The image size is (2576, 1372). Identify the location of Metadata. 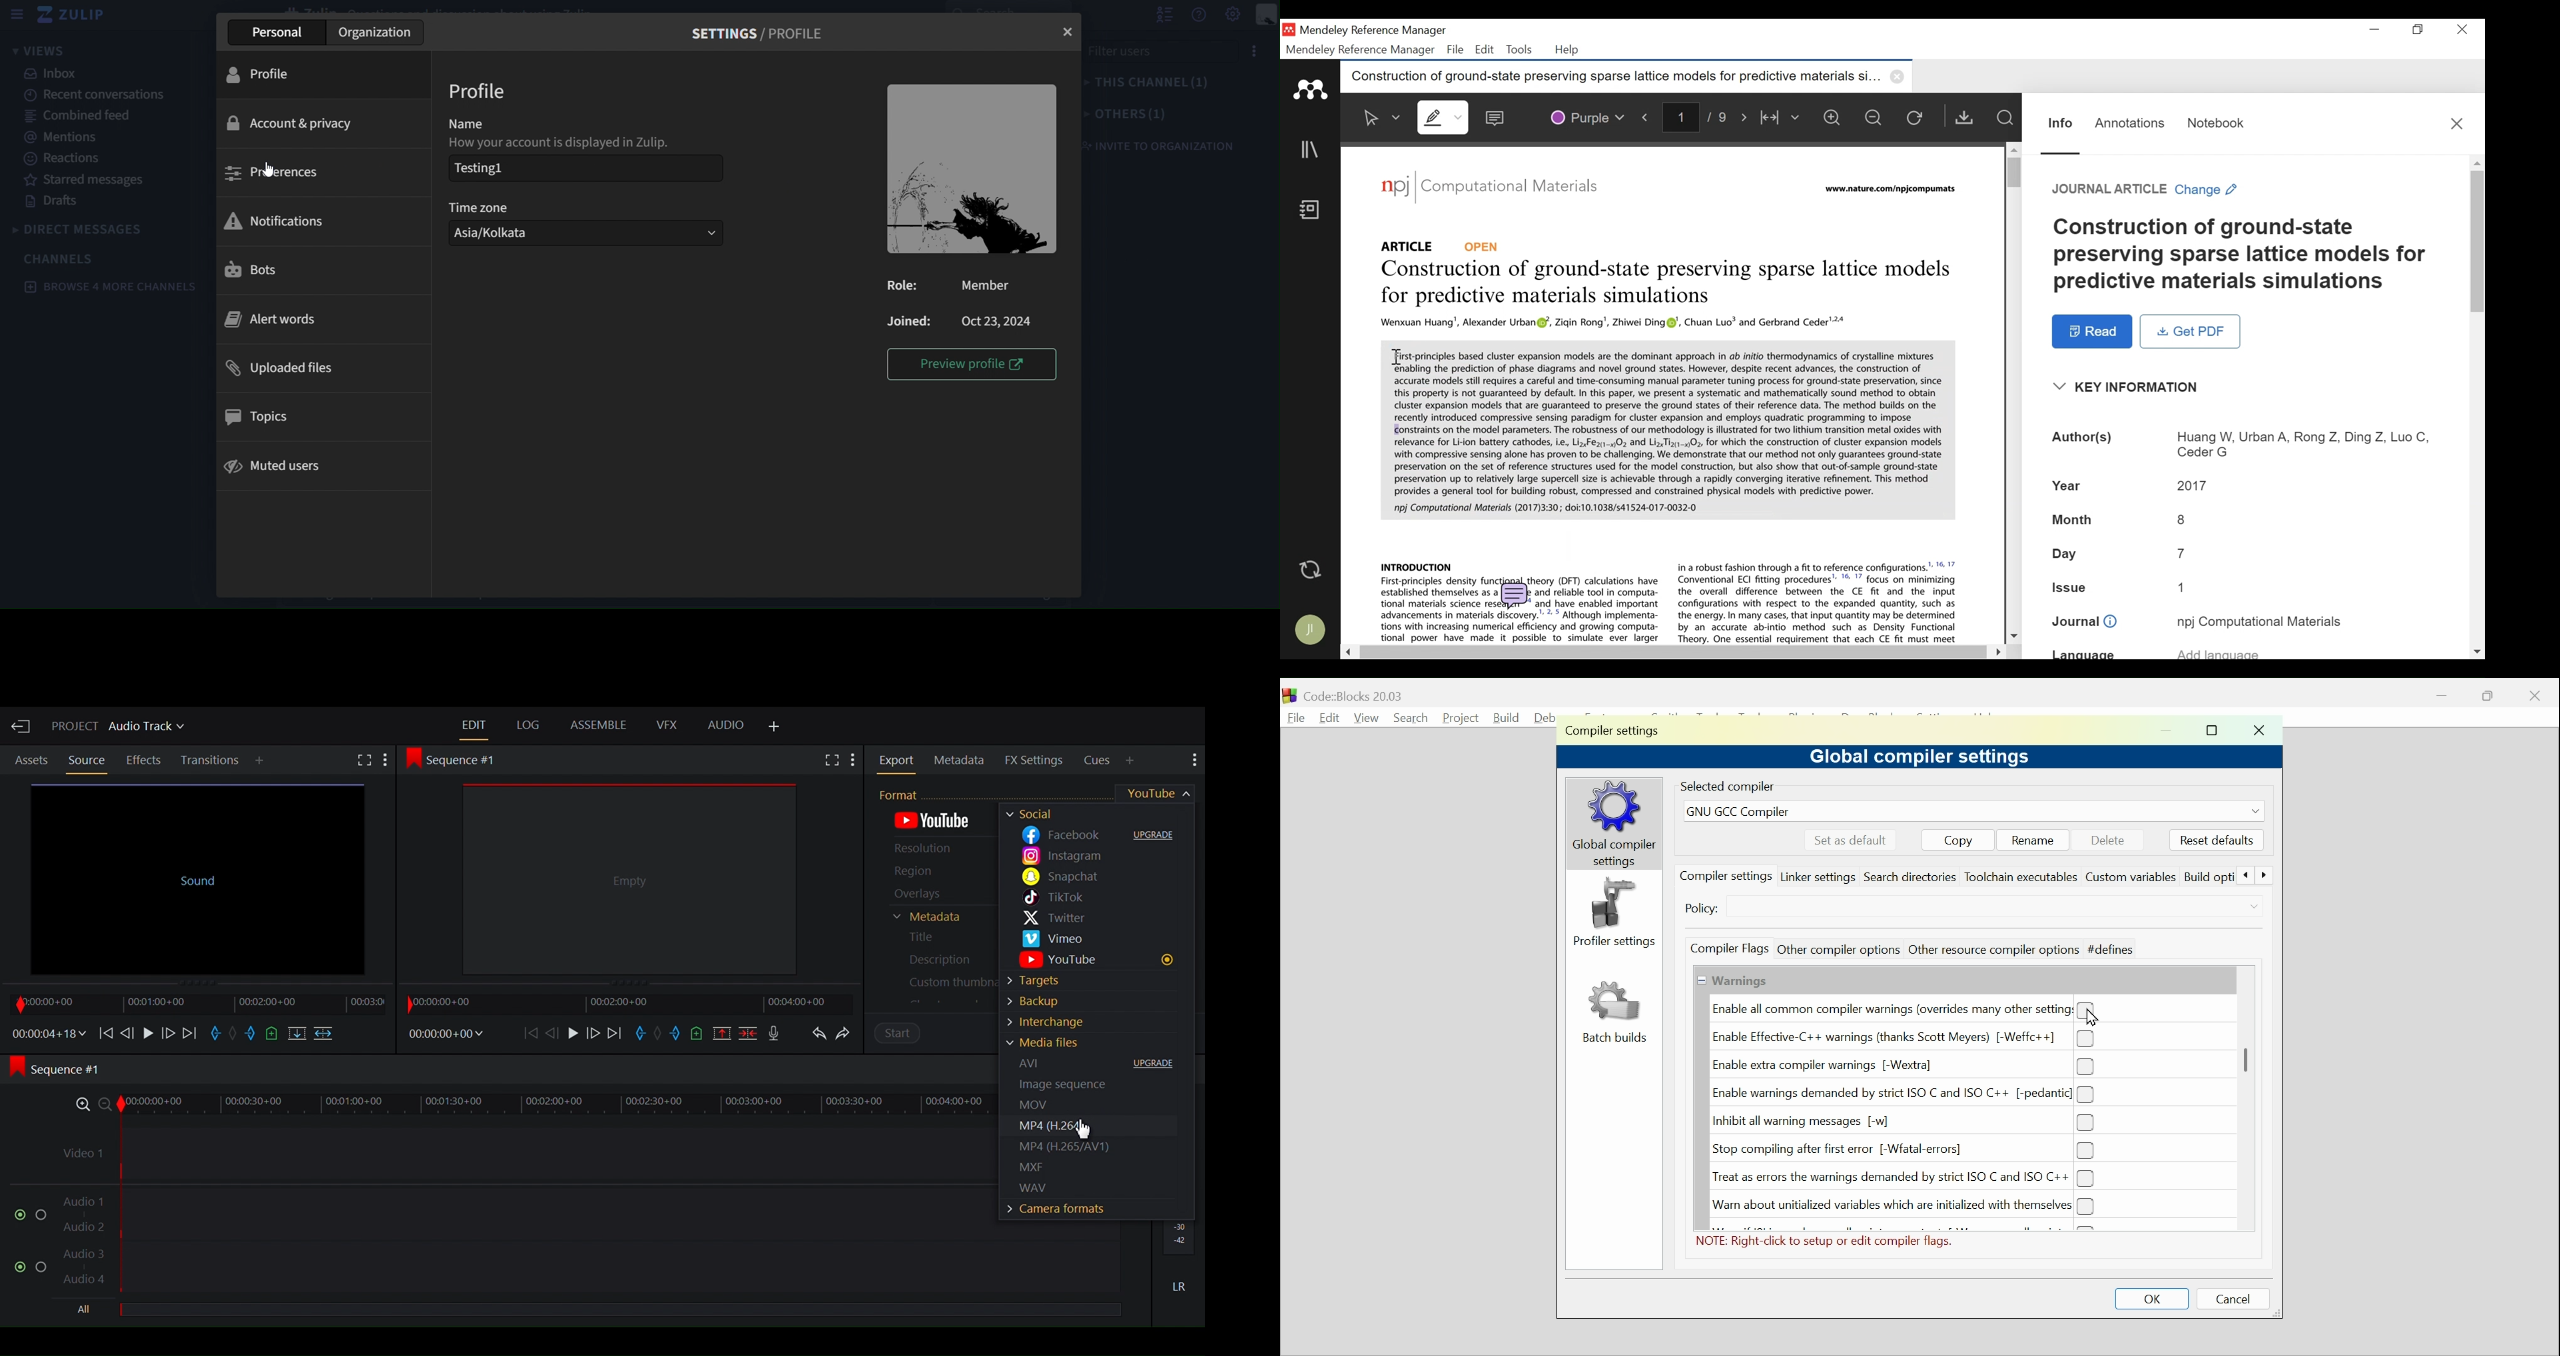
(962, 761).